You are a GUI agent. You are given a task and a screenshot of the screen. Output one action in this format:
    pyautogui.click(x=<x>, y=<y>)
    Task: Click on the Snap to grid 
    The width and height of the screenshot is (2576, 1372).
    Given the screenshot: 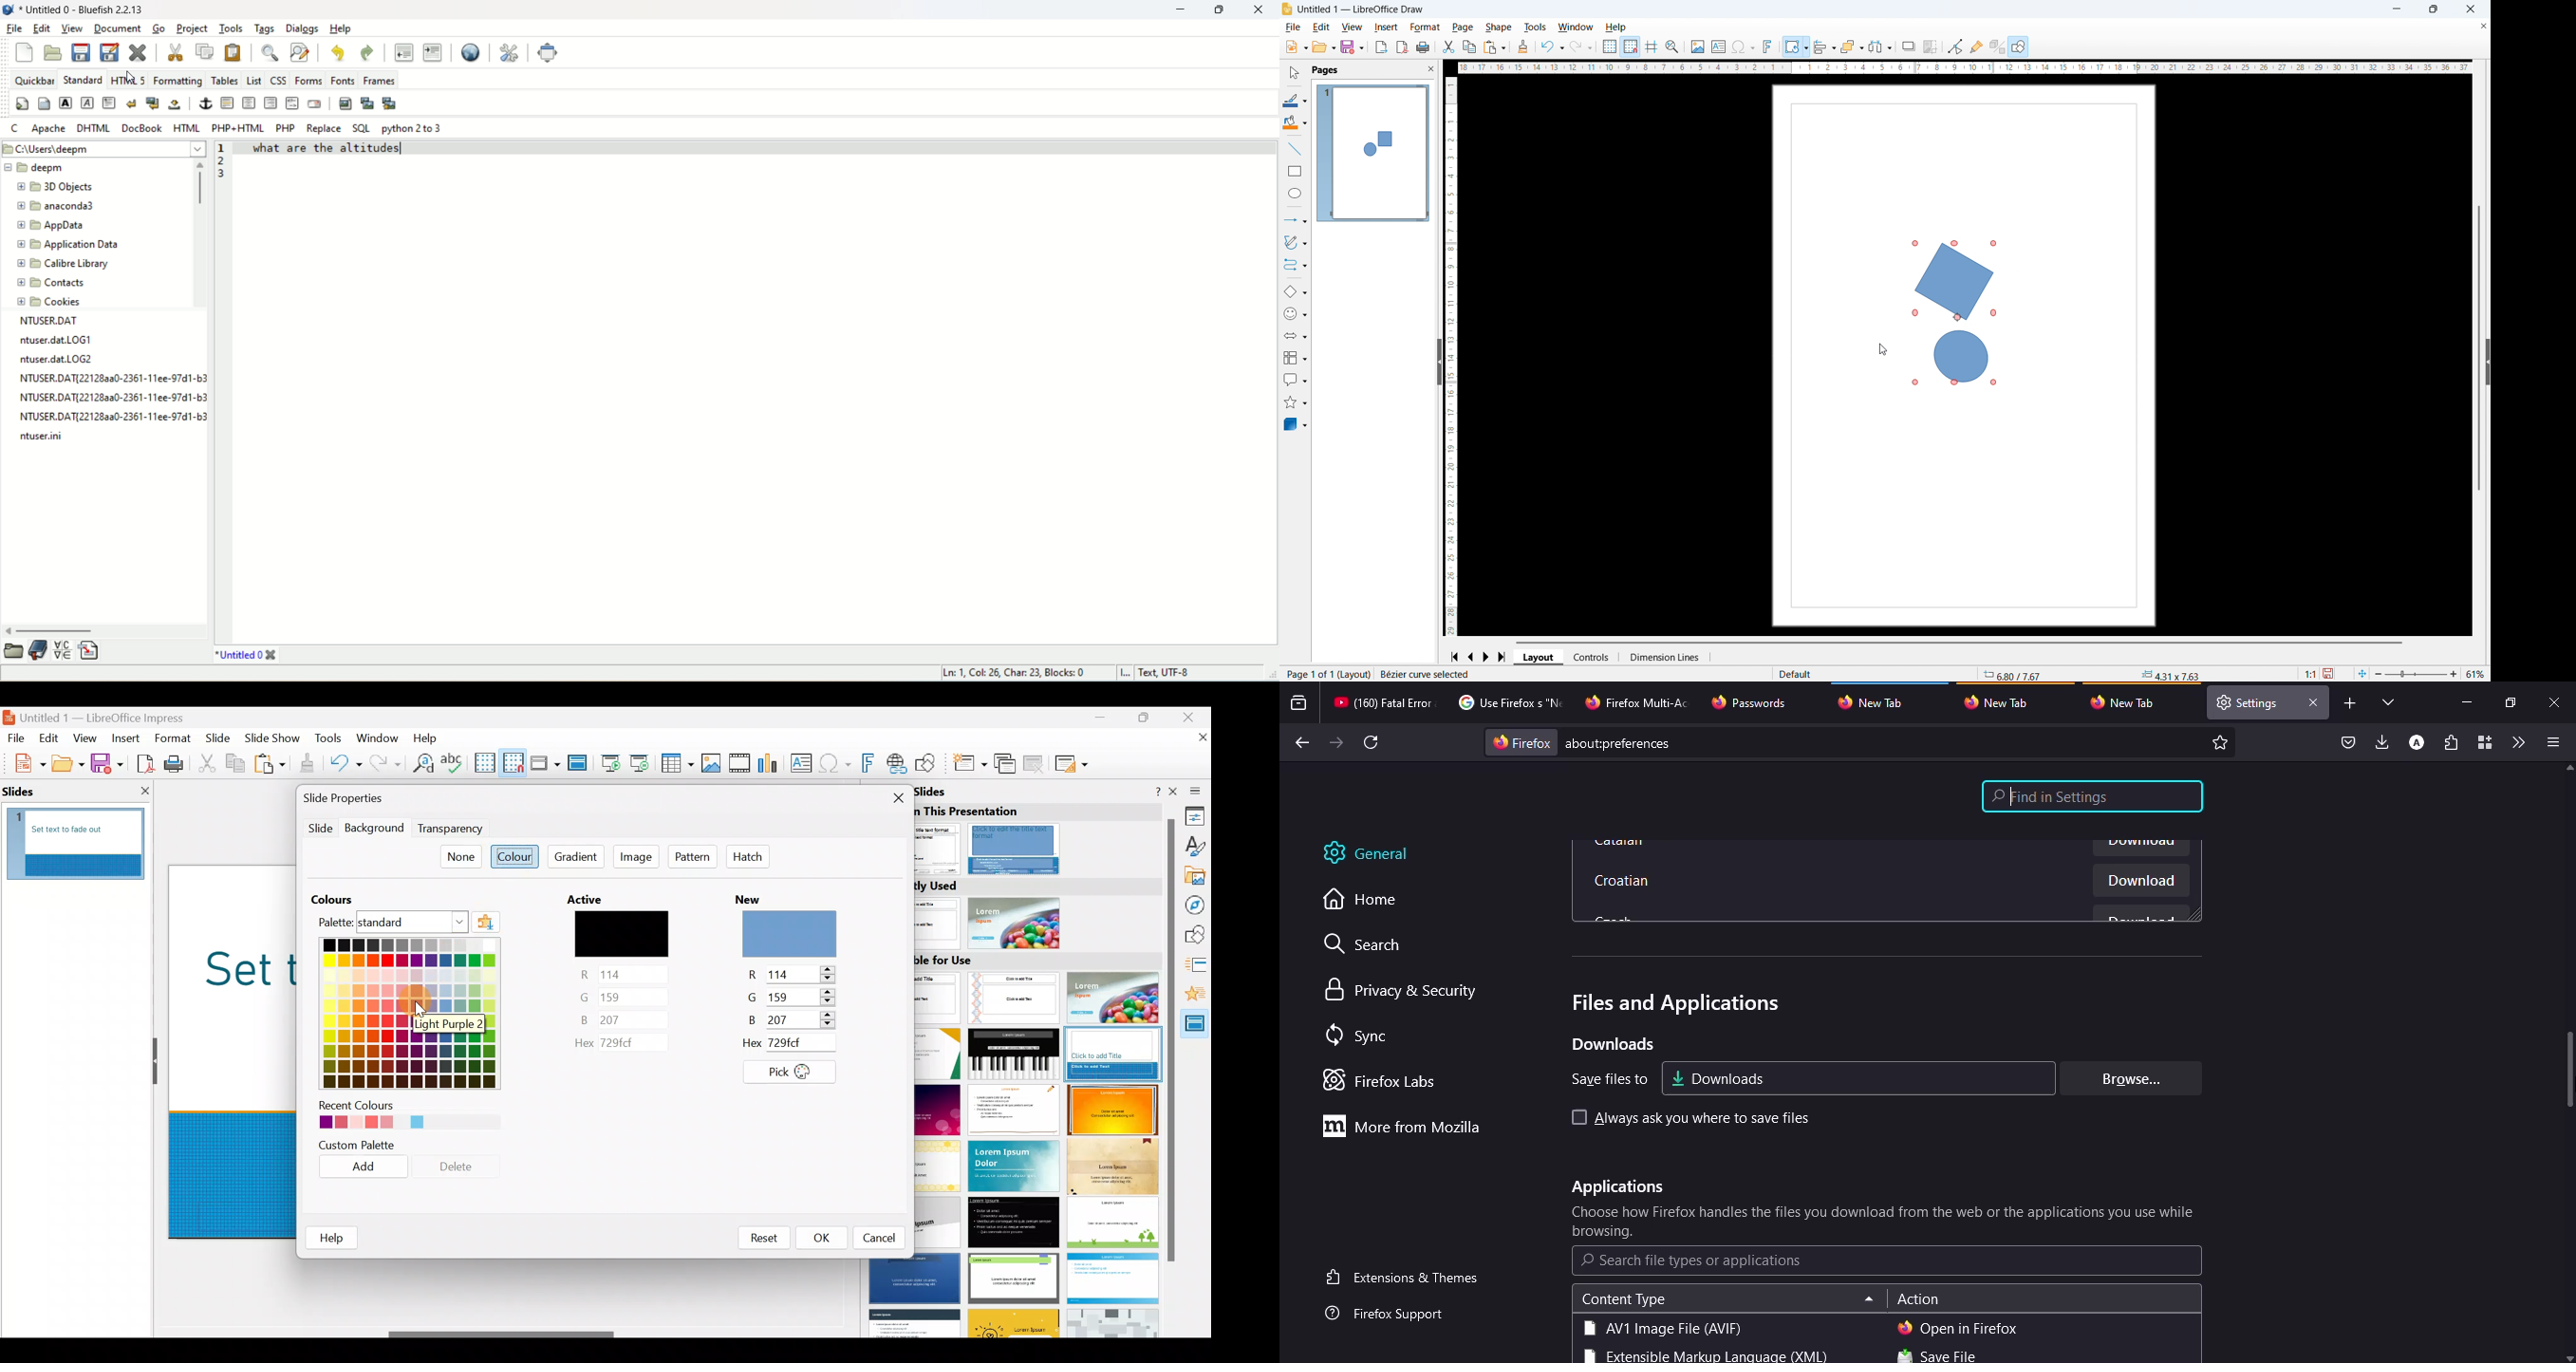 What is the action you would take?
    pyautogui.click(x=1630, y=47)
    